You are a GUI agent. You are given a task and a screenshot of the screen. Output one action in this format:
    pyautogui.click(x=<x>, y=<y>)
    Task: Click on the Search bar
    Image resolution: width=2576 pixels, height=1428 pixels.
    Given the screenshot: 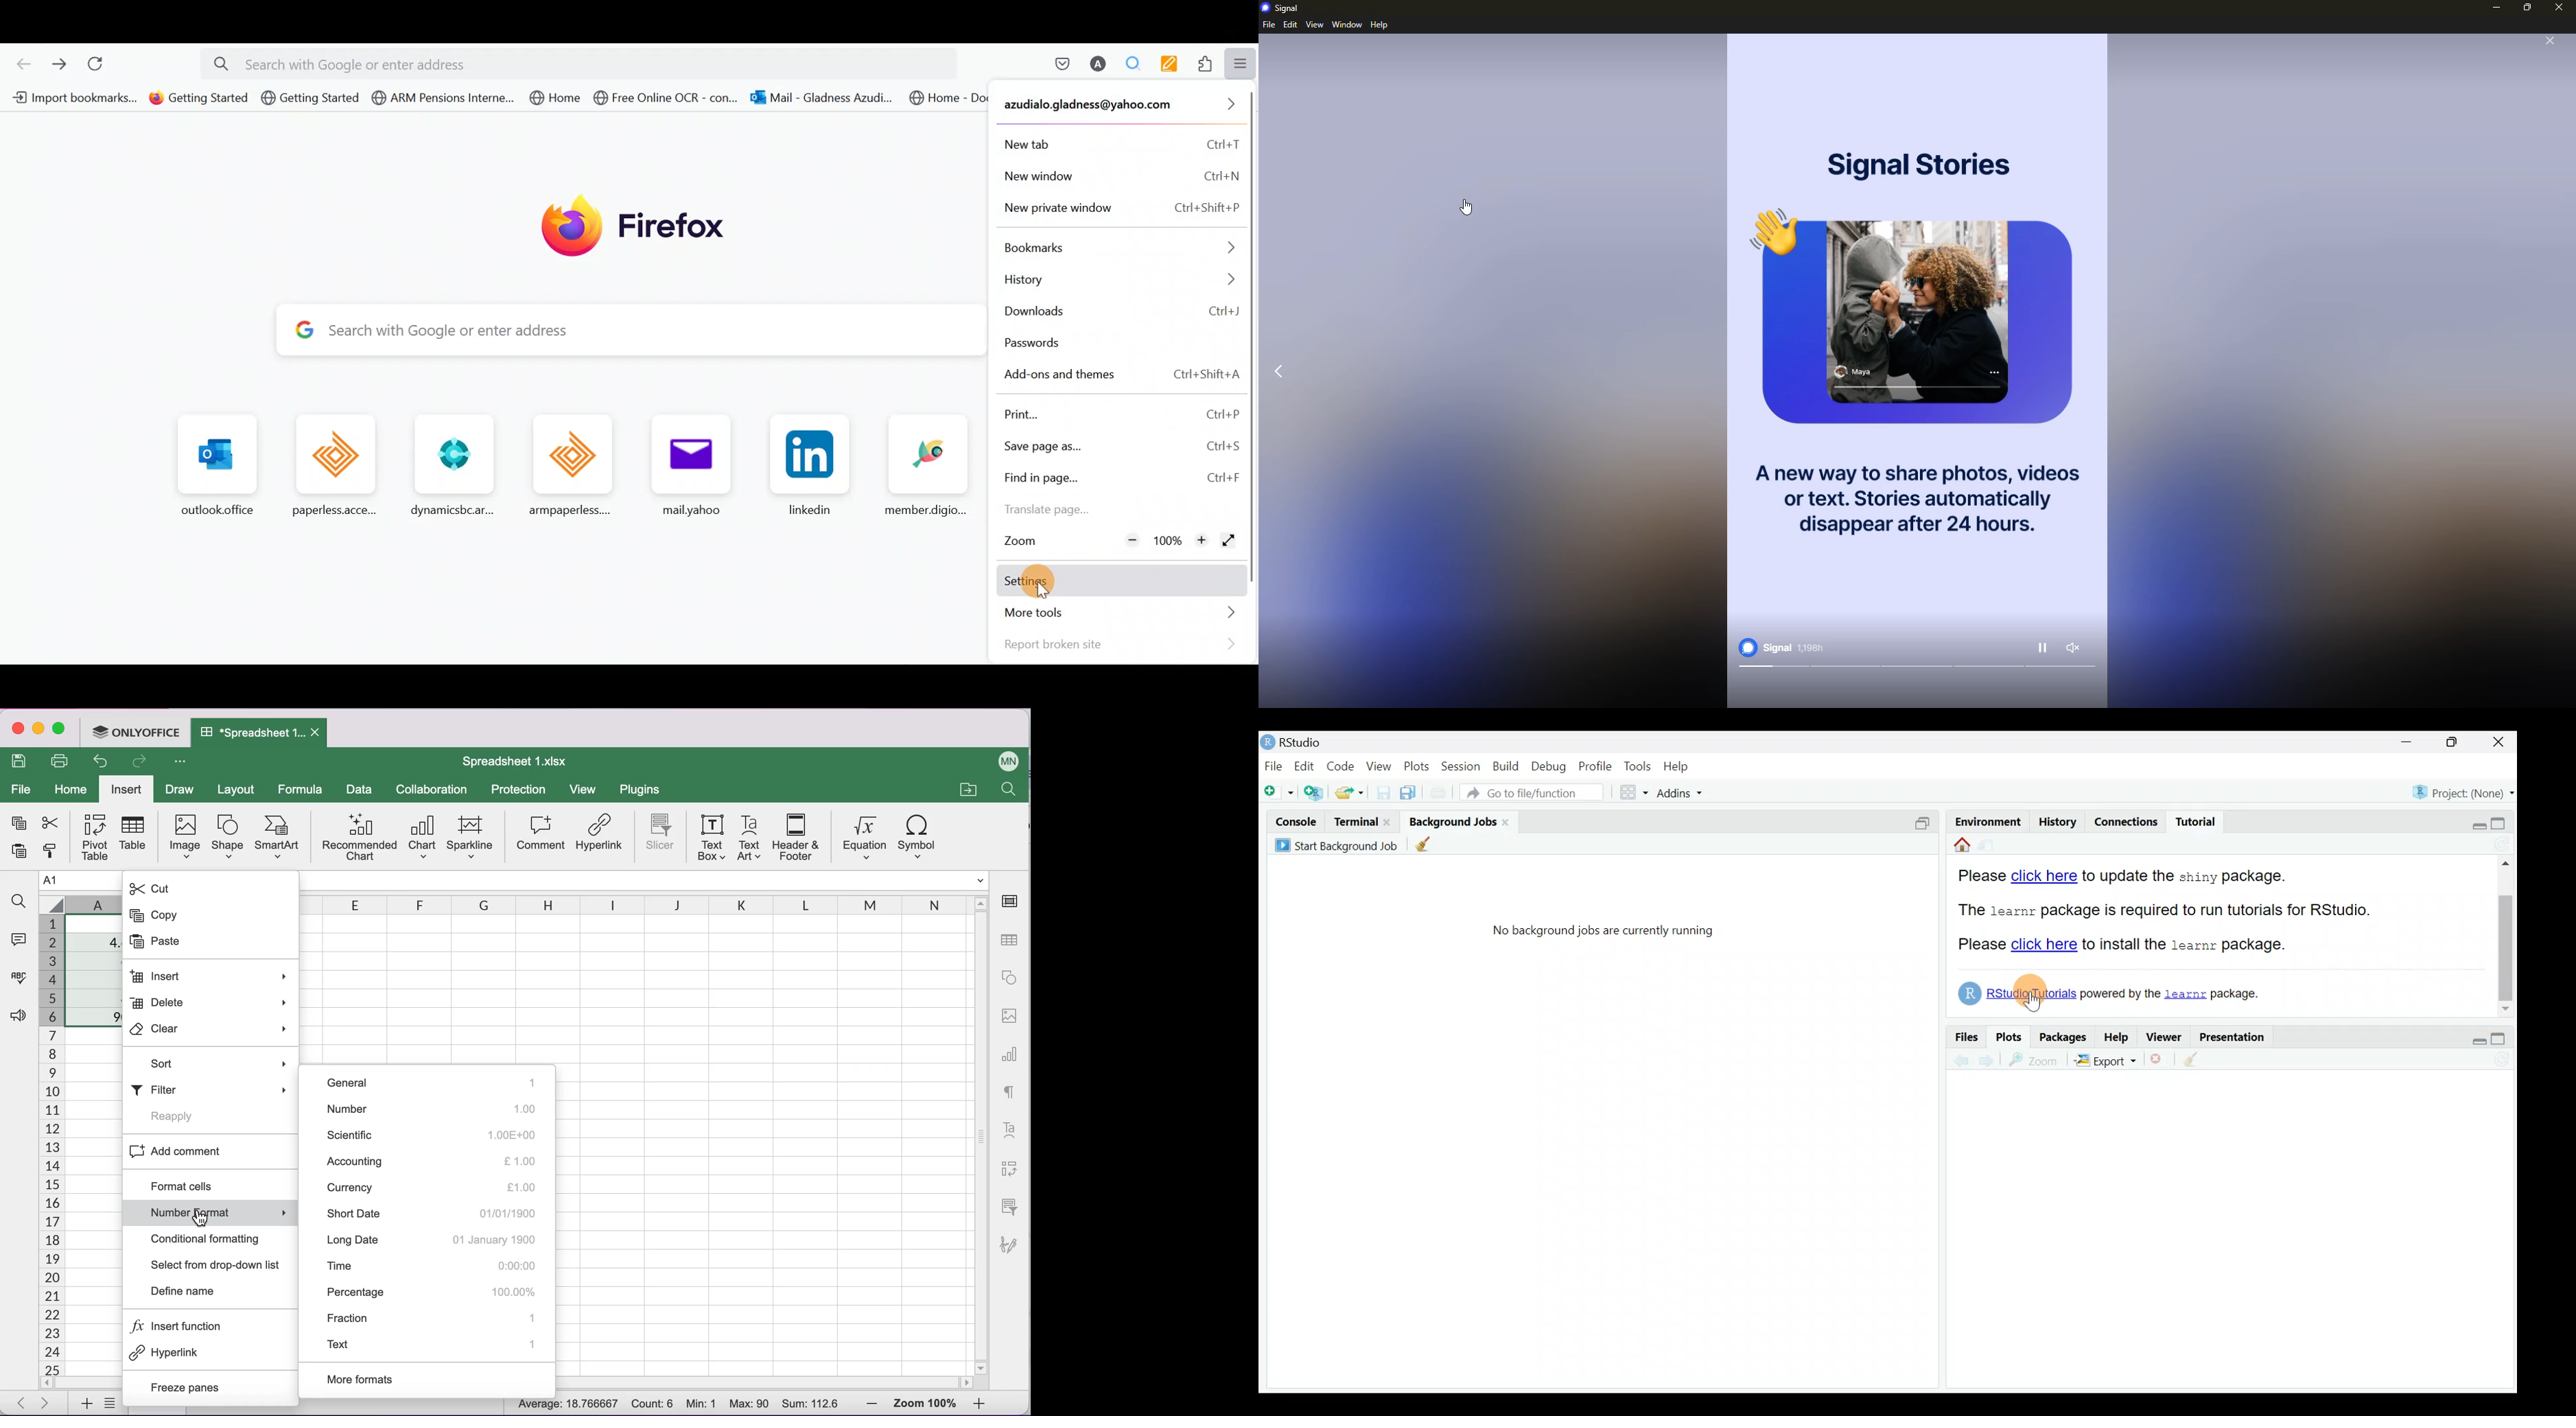 What is the action you would take?
    pyautogui.click(x=619, y=328)
    